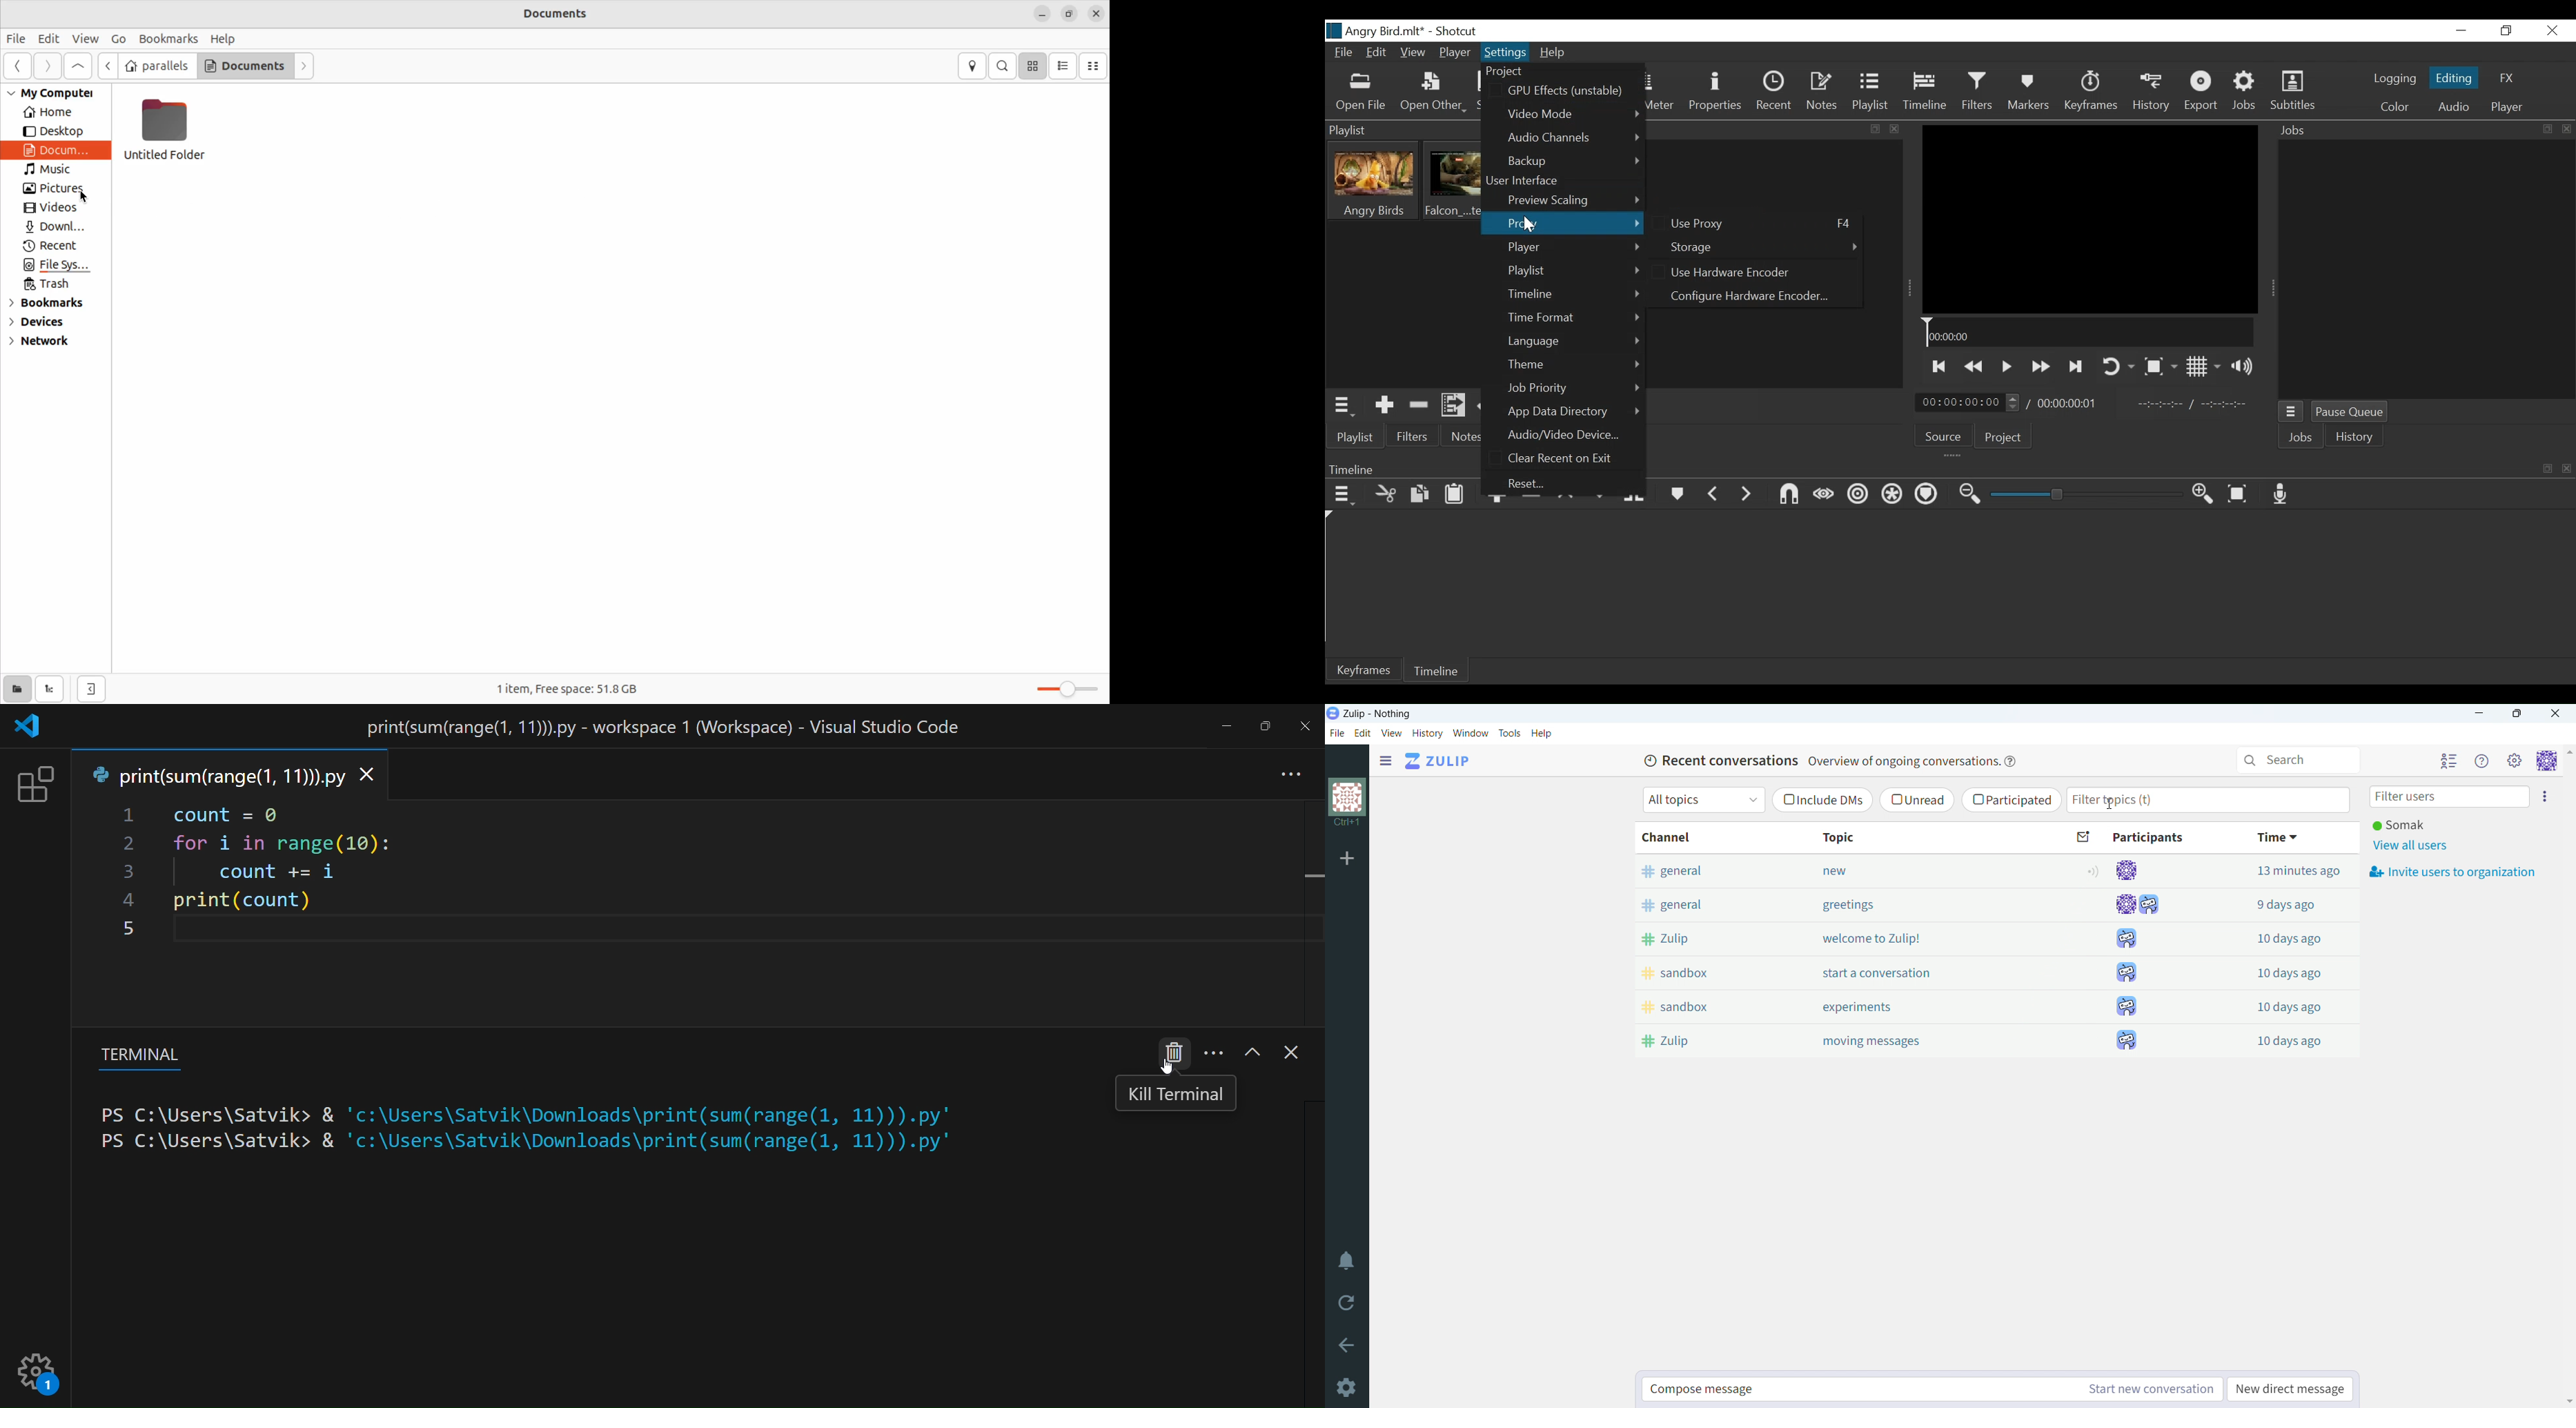 This screenshot has width=2576, height=1428. What do you see at coordinates (1363, 733) in the screenshot?
I see `edit` at bounding box center [1363, 733].